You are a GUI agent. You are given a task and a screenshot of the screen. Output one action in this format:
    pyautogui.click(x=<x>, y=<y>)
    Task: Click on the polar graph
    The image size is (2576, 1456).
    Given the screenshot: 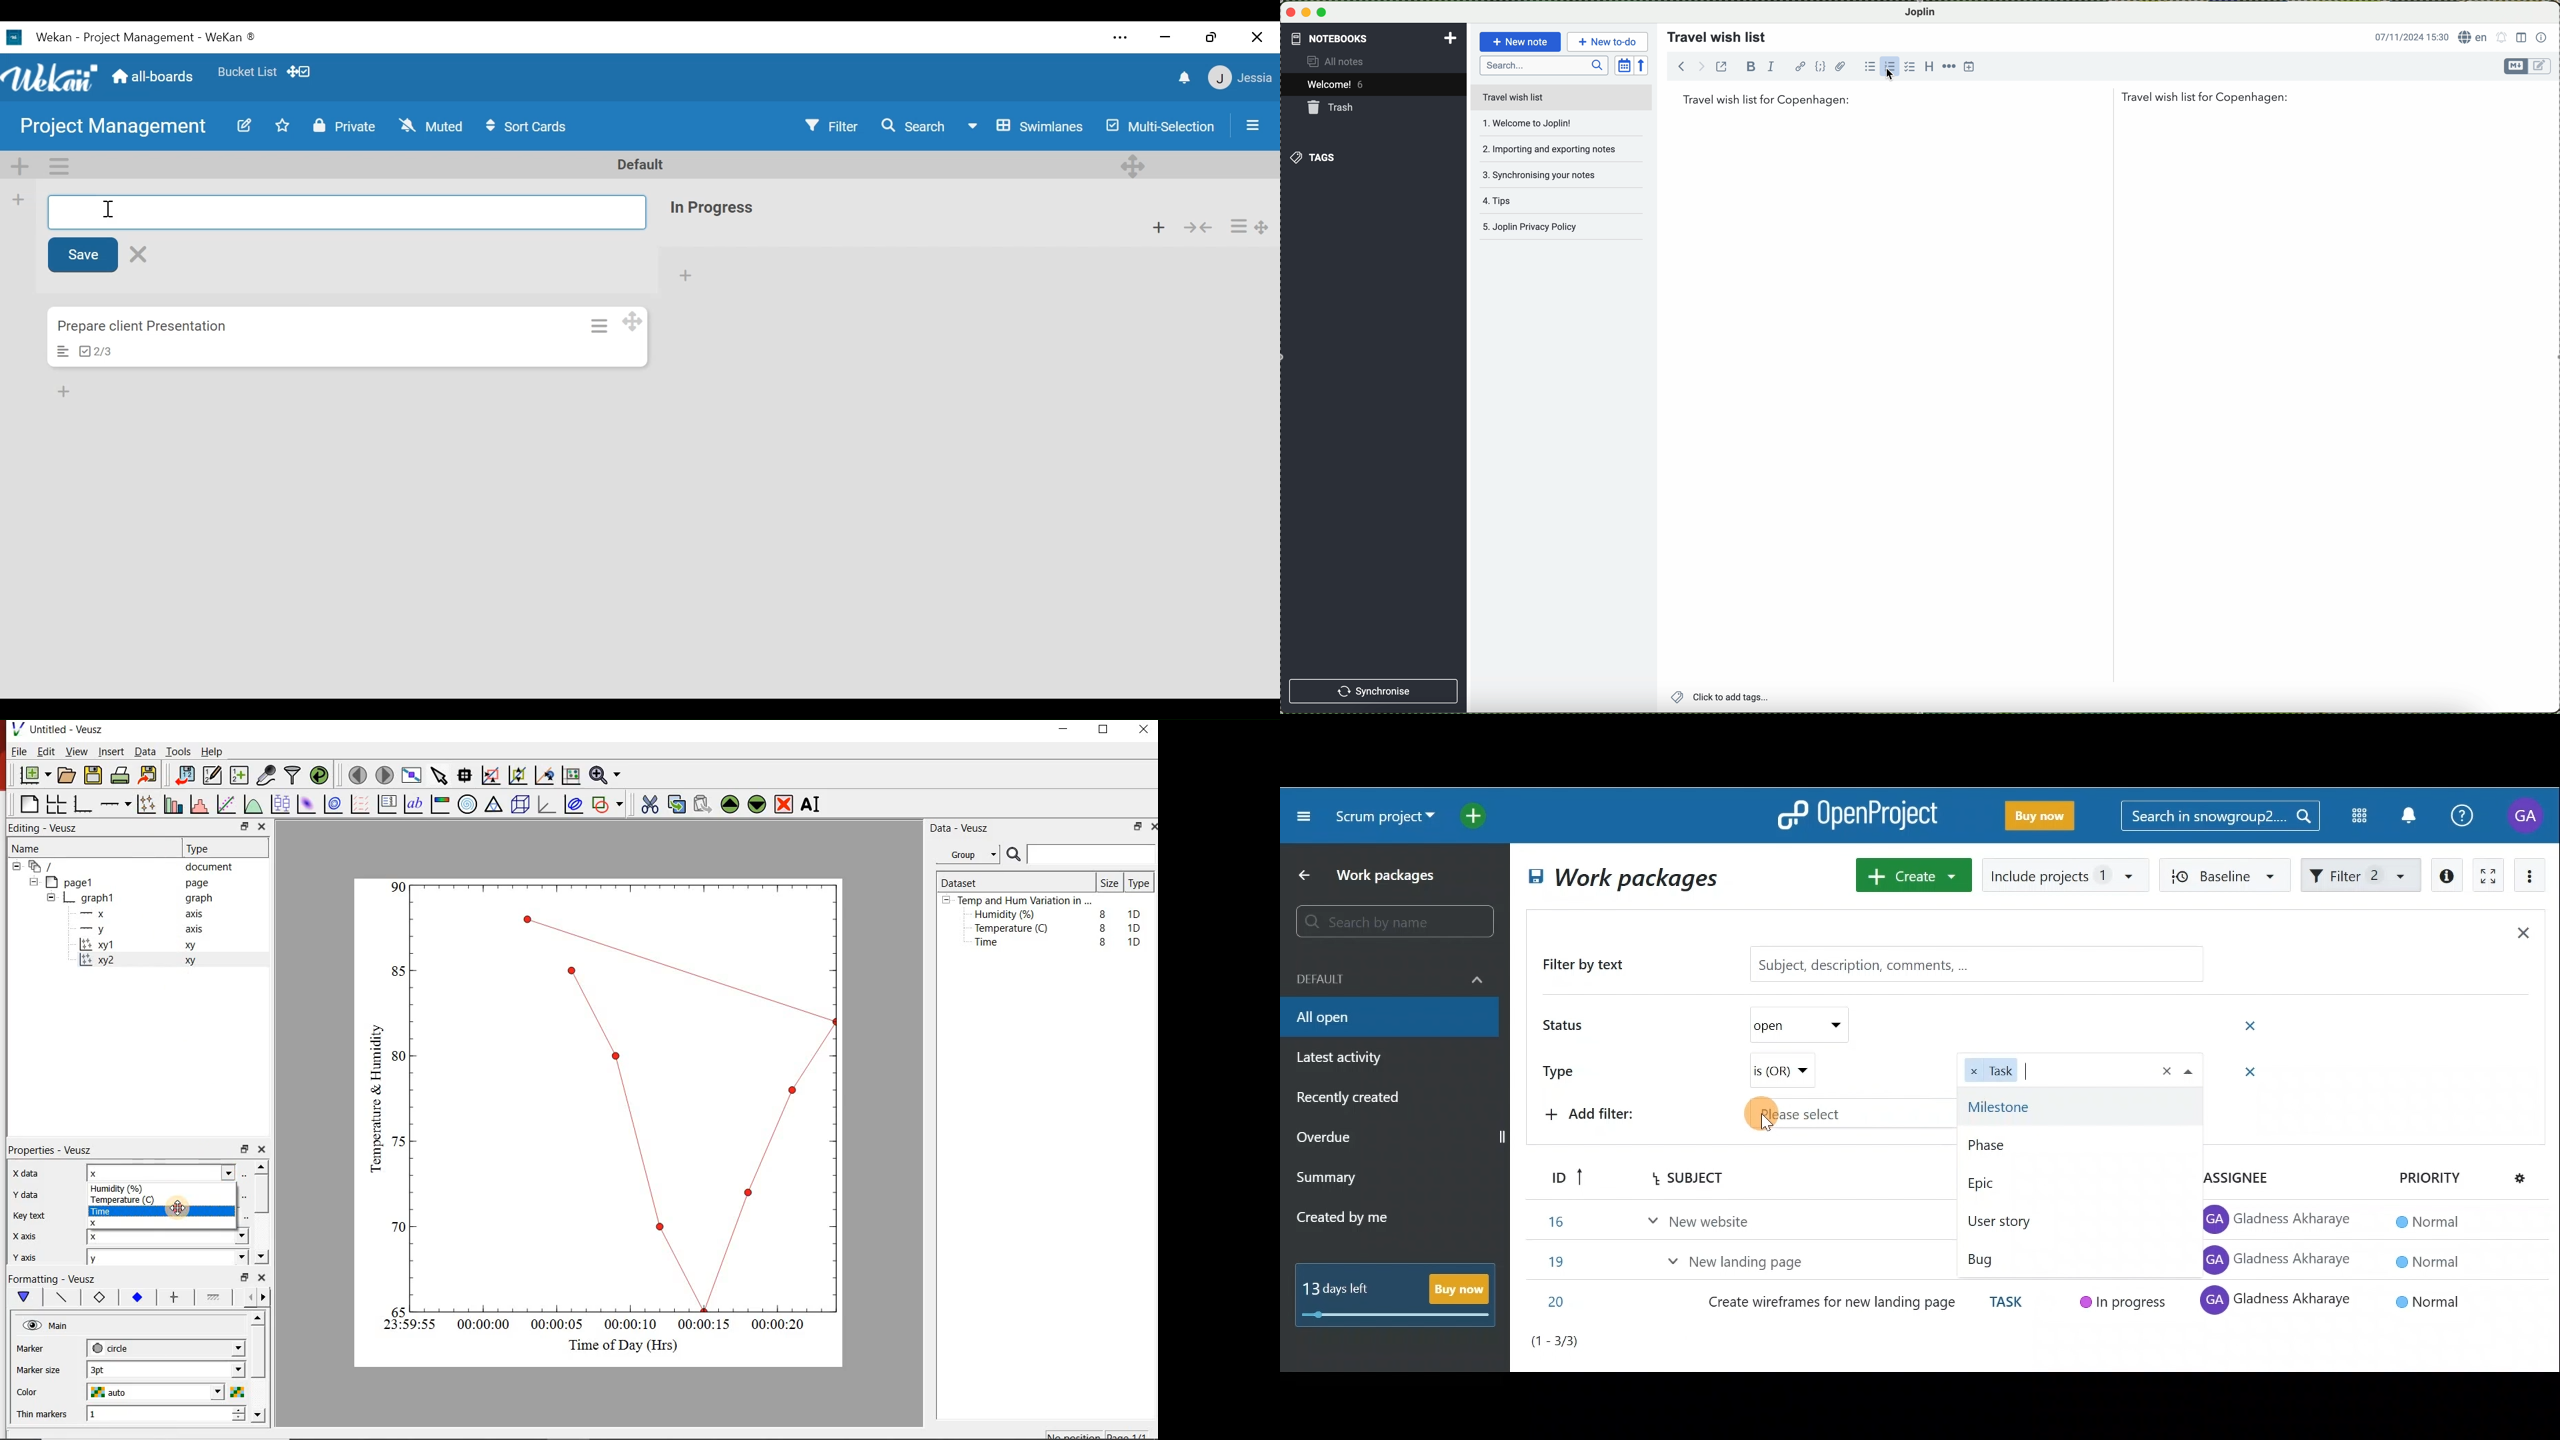 What is the action you would take?
    pyautogui.click(x=469, y=806)
    